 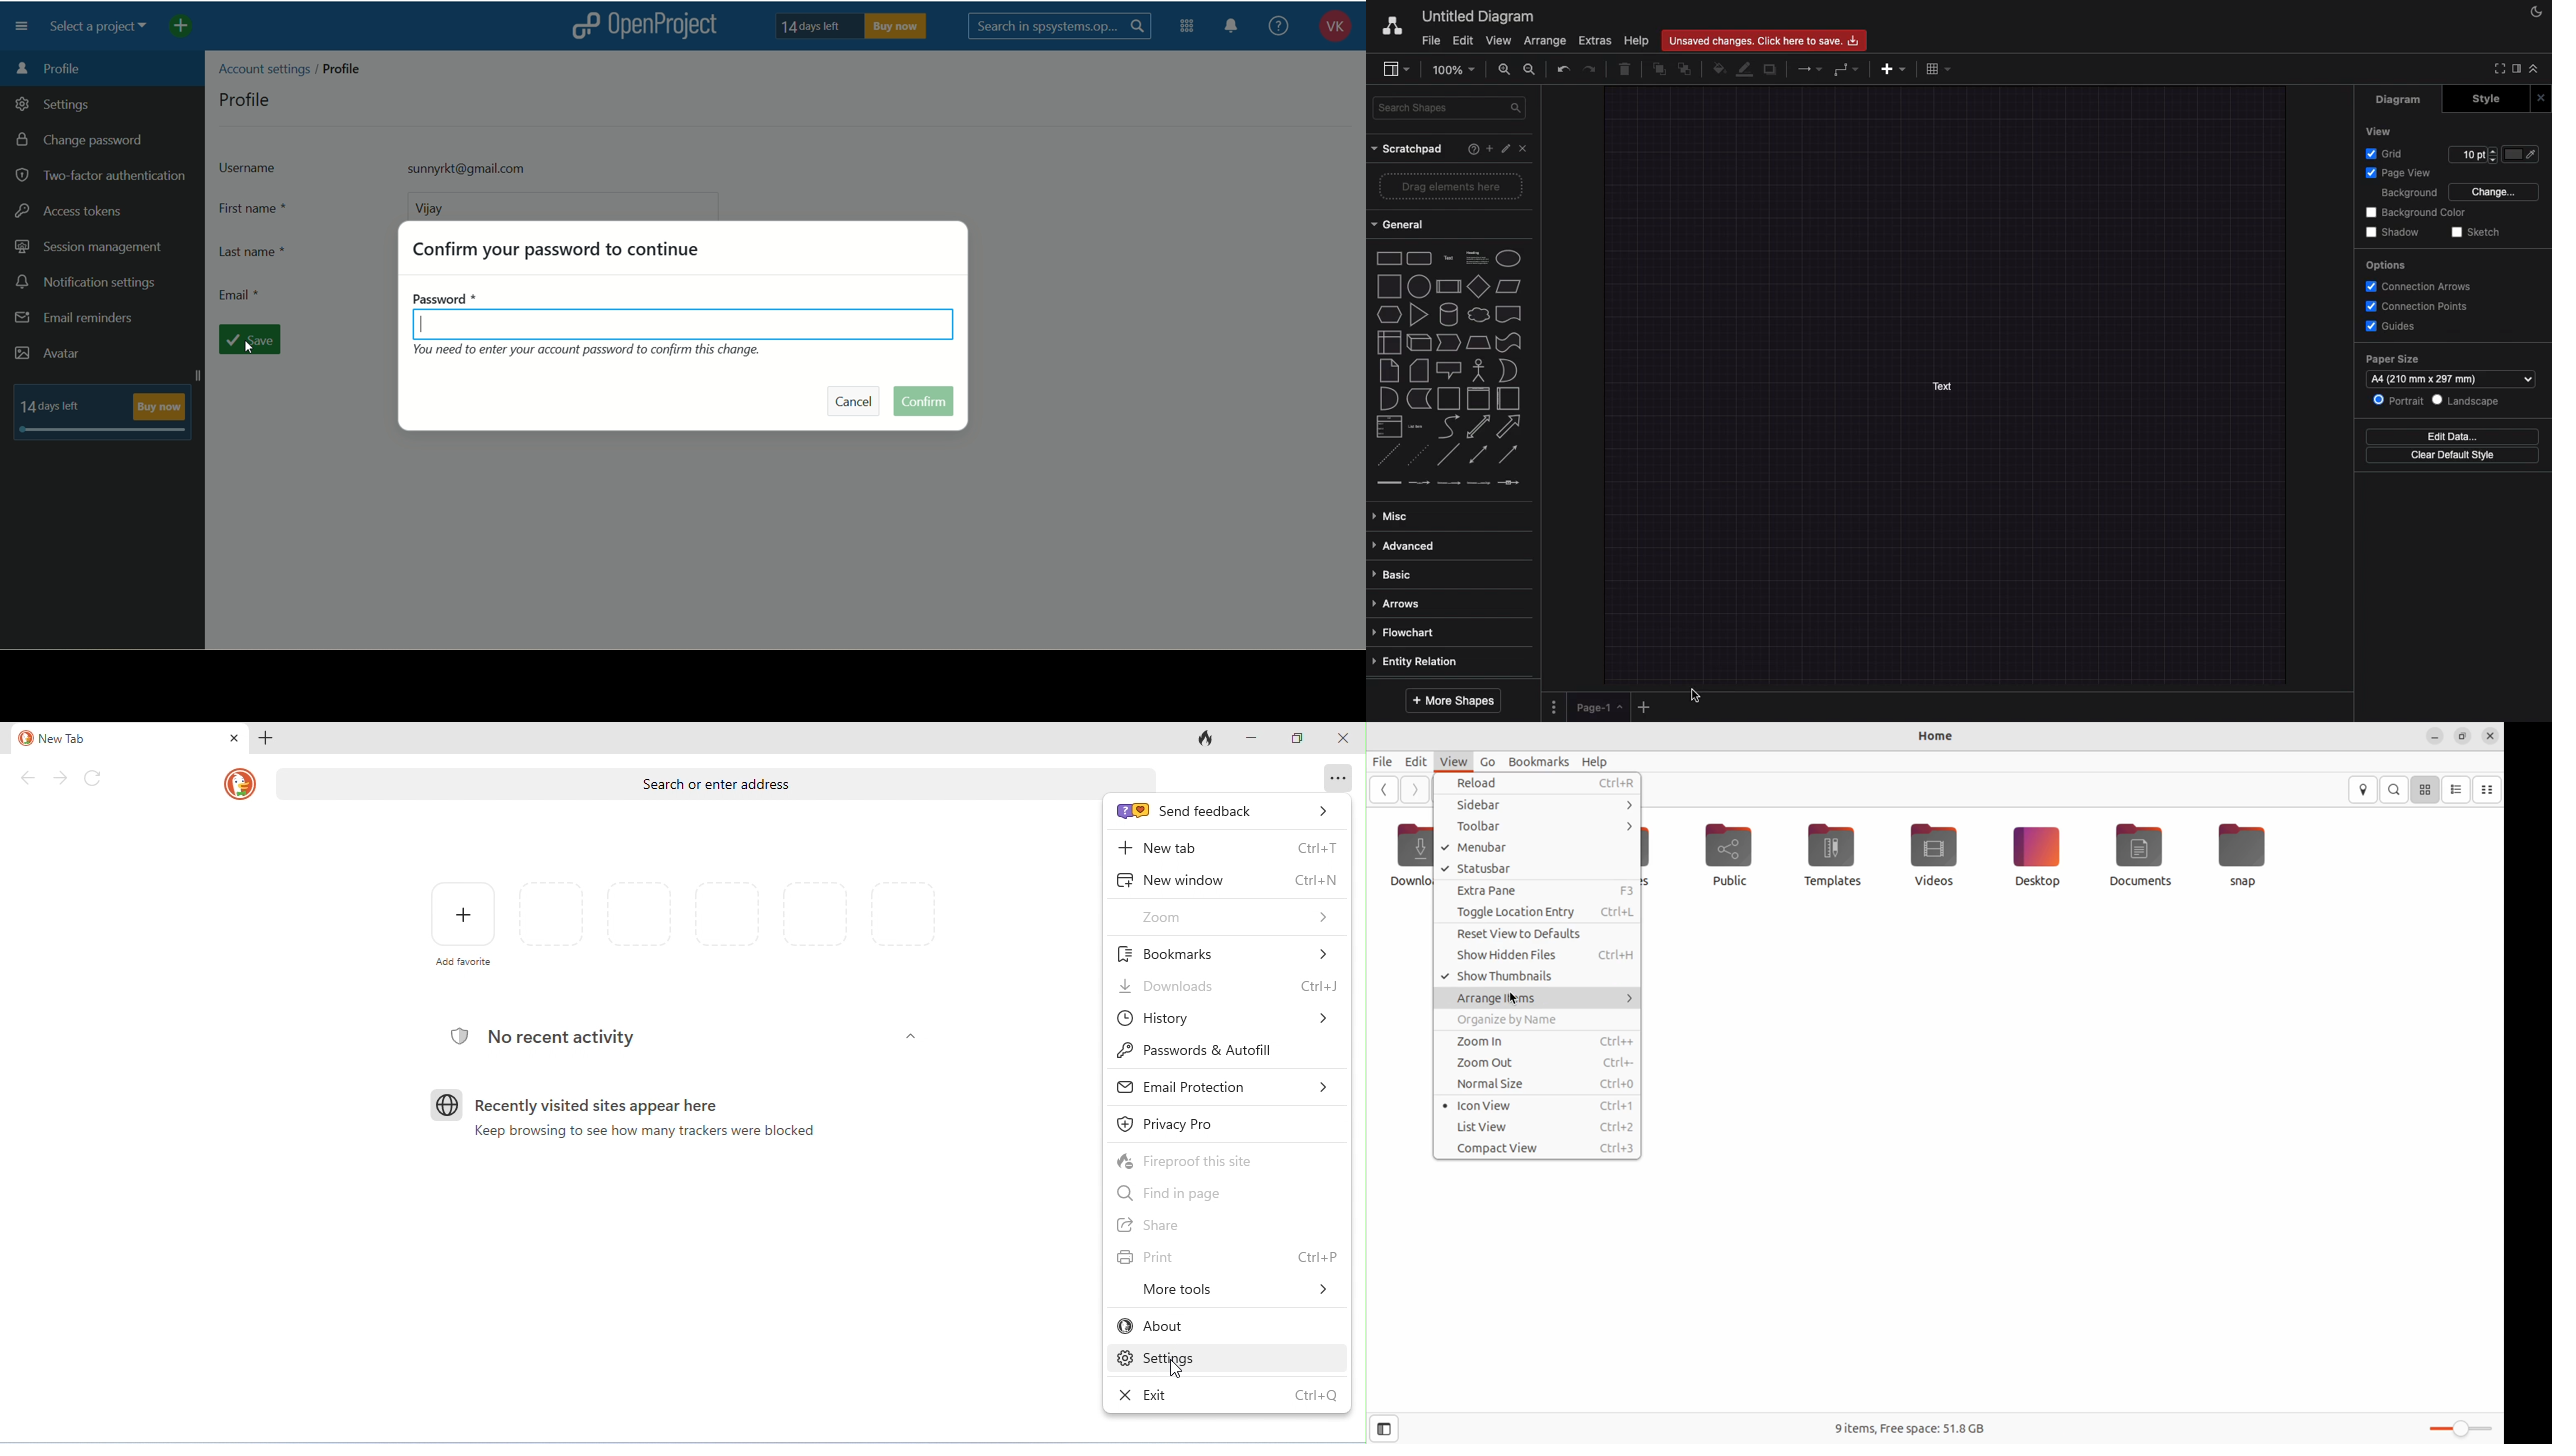 What do you see at coordinates (296, 67) in the screenshot?
I see `location` at bounding box center [296, 67].